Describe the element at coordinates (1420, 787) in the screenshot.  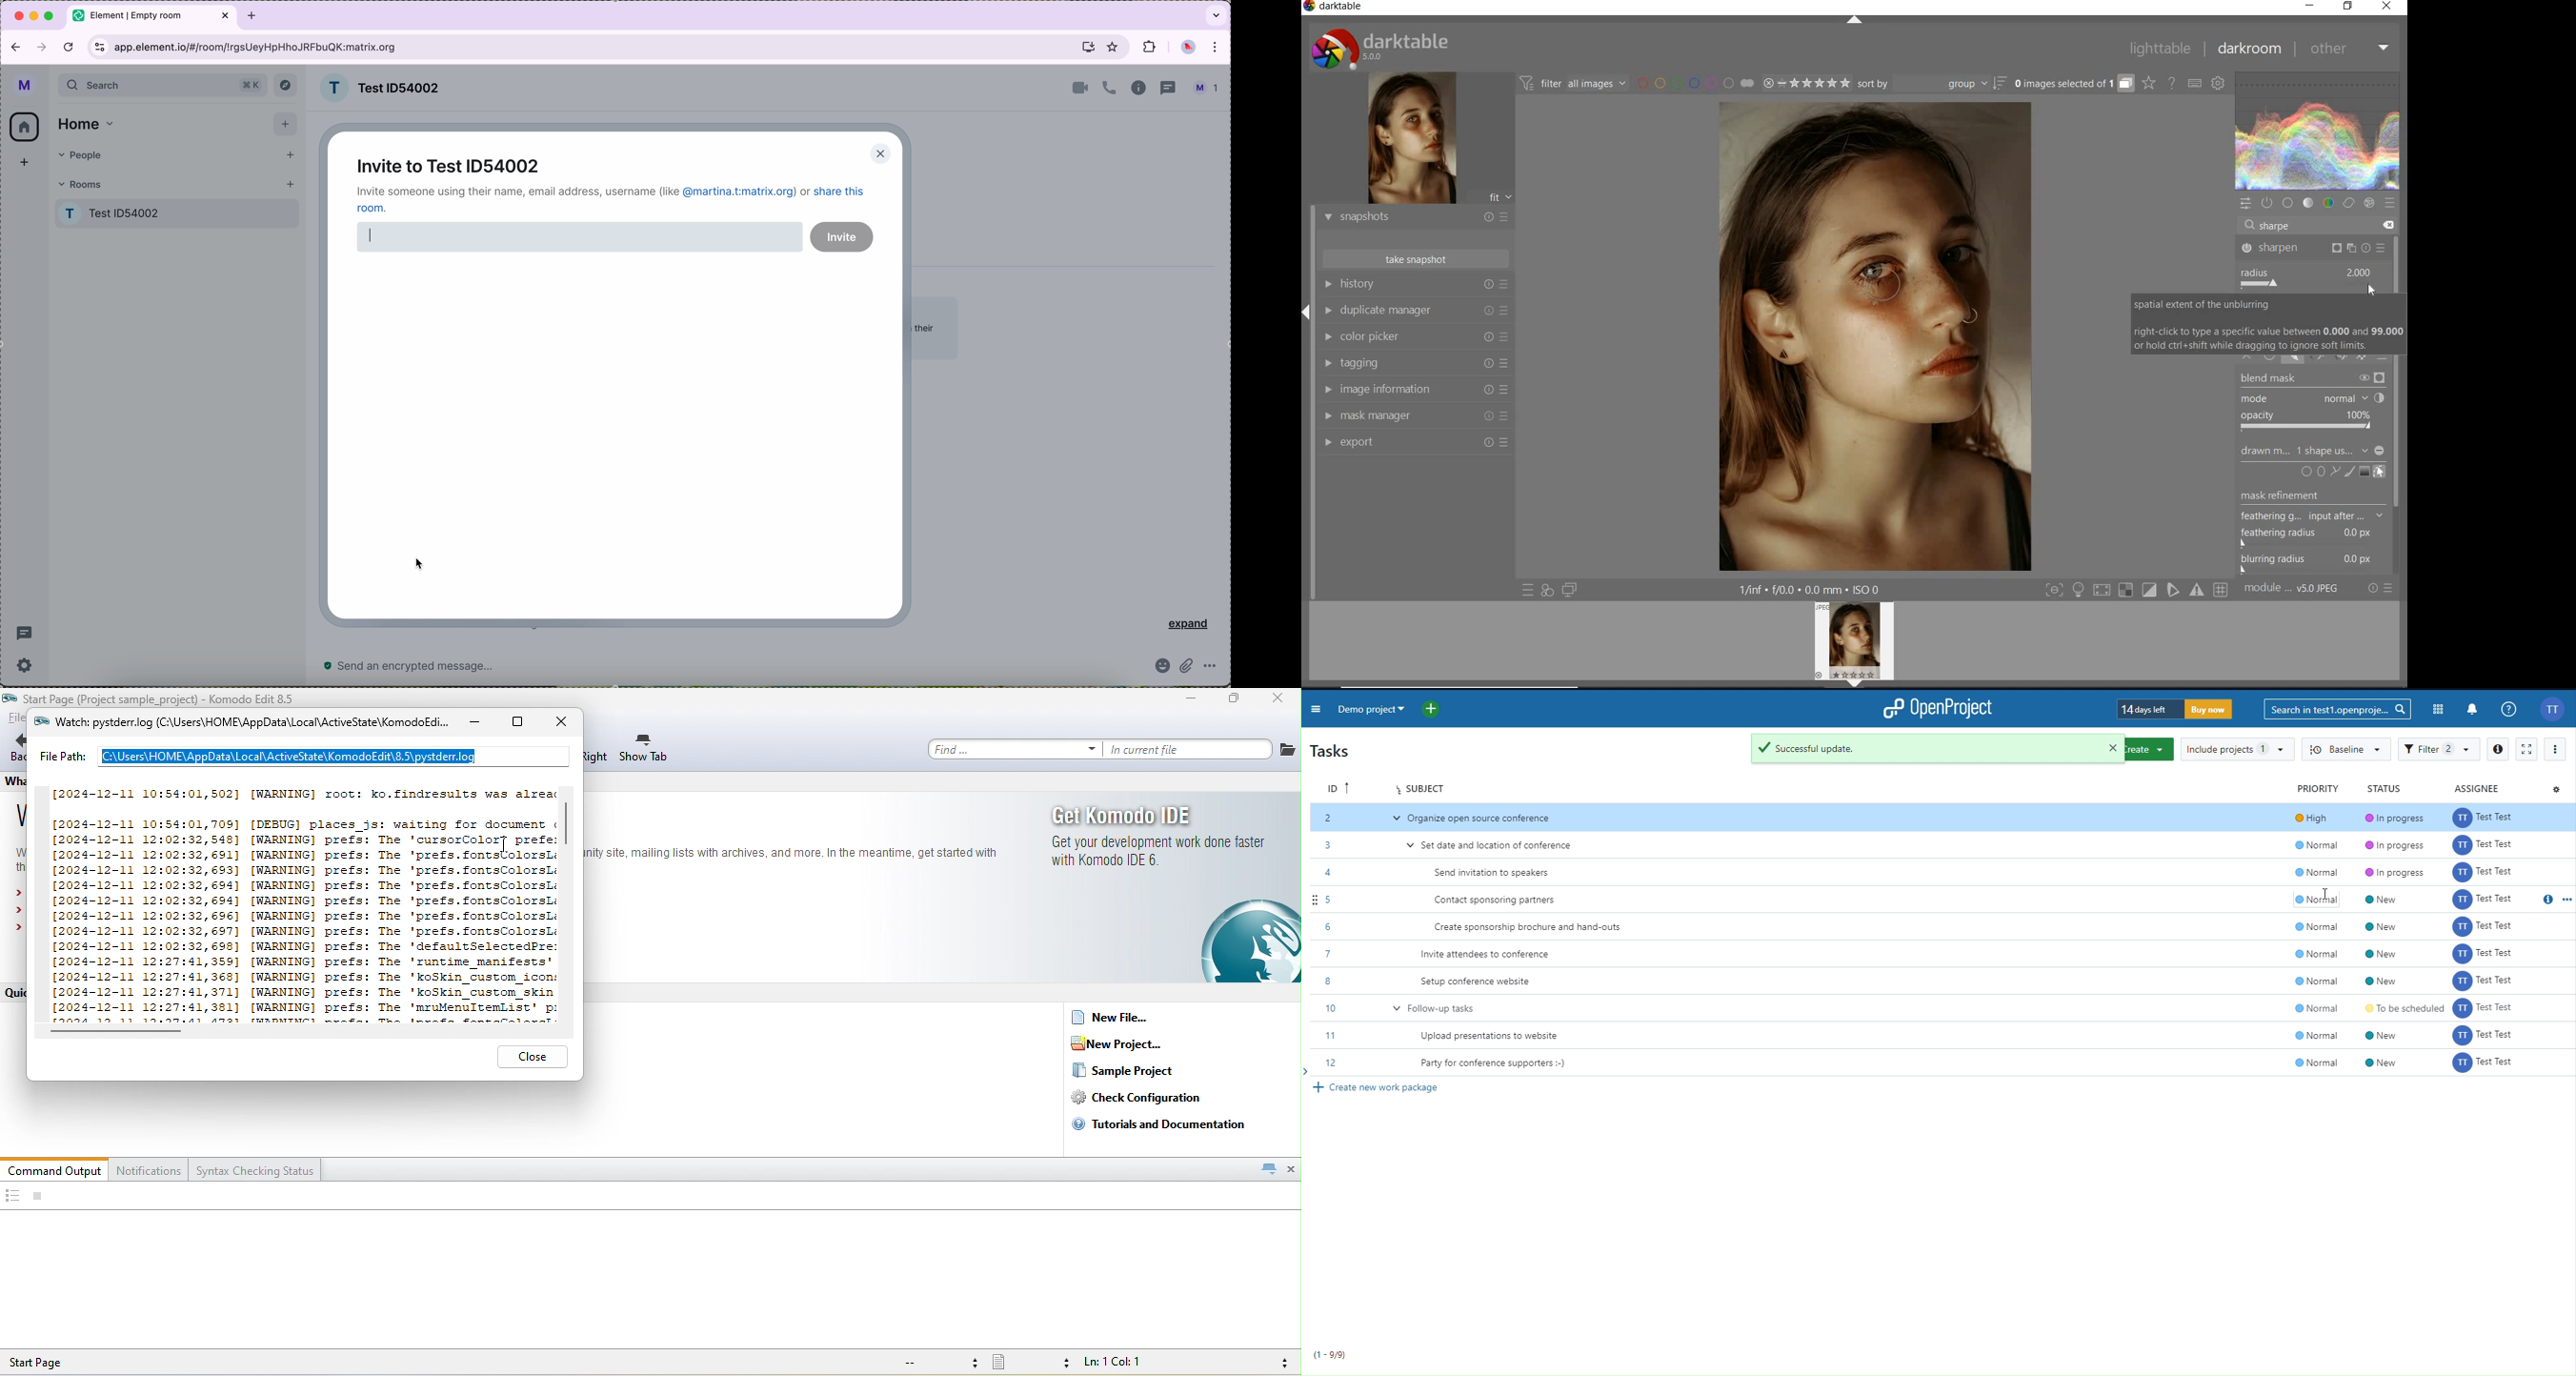
I see `Subject` at that location.